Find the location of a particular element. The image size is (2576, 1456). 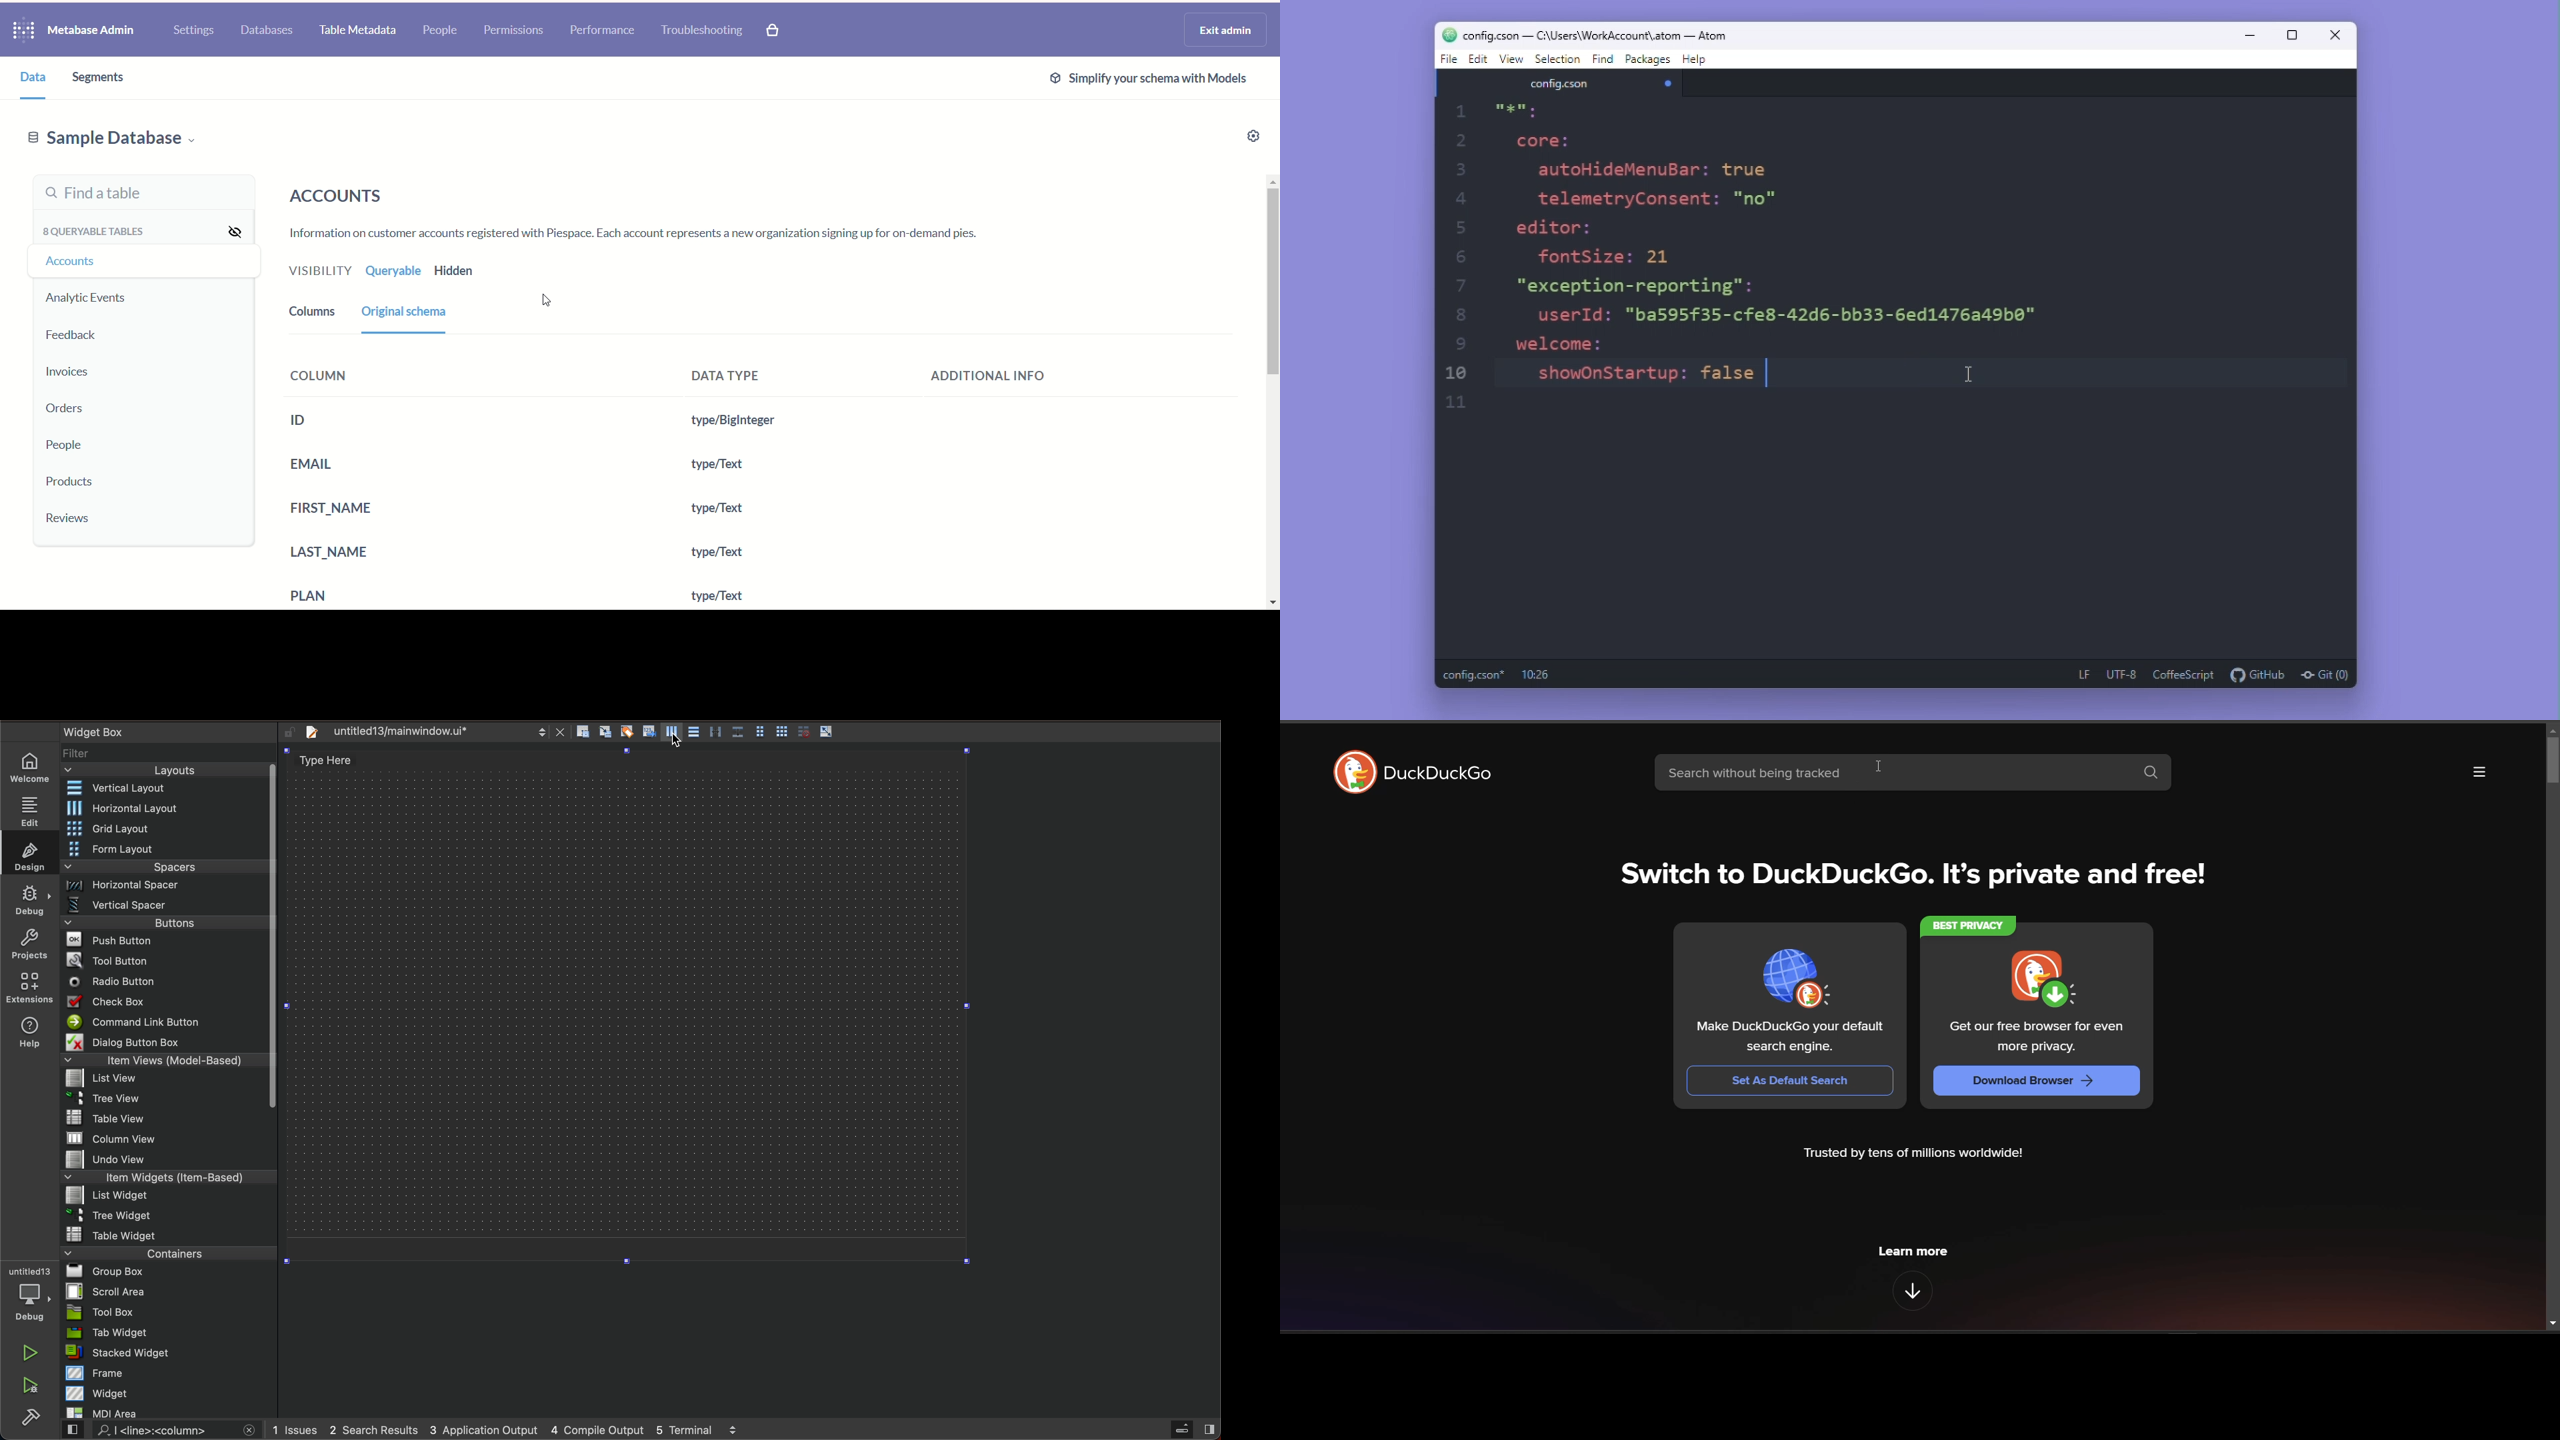

File is located at coordinates (1447, 60).